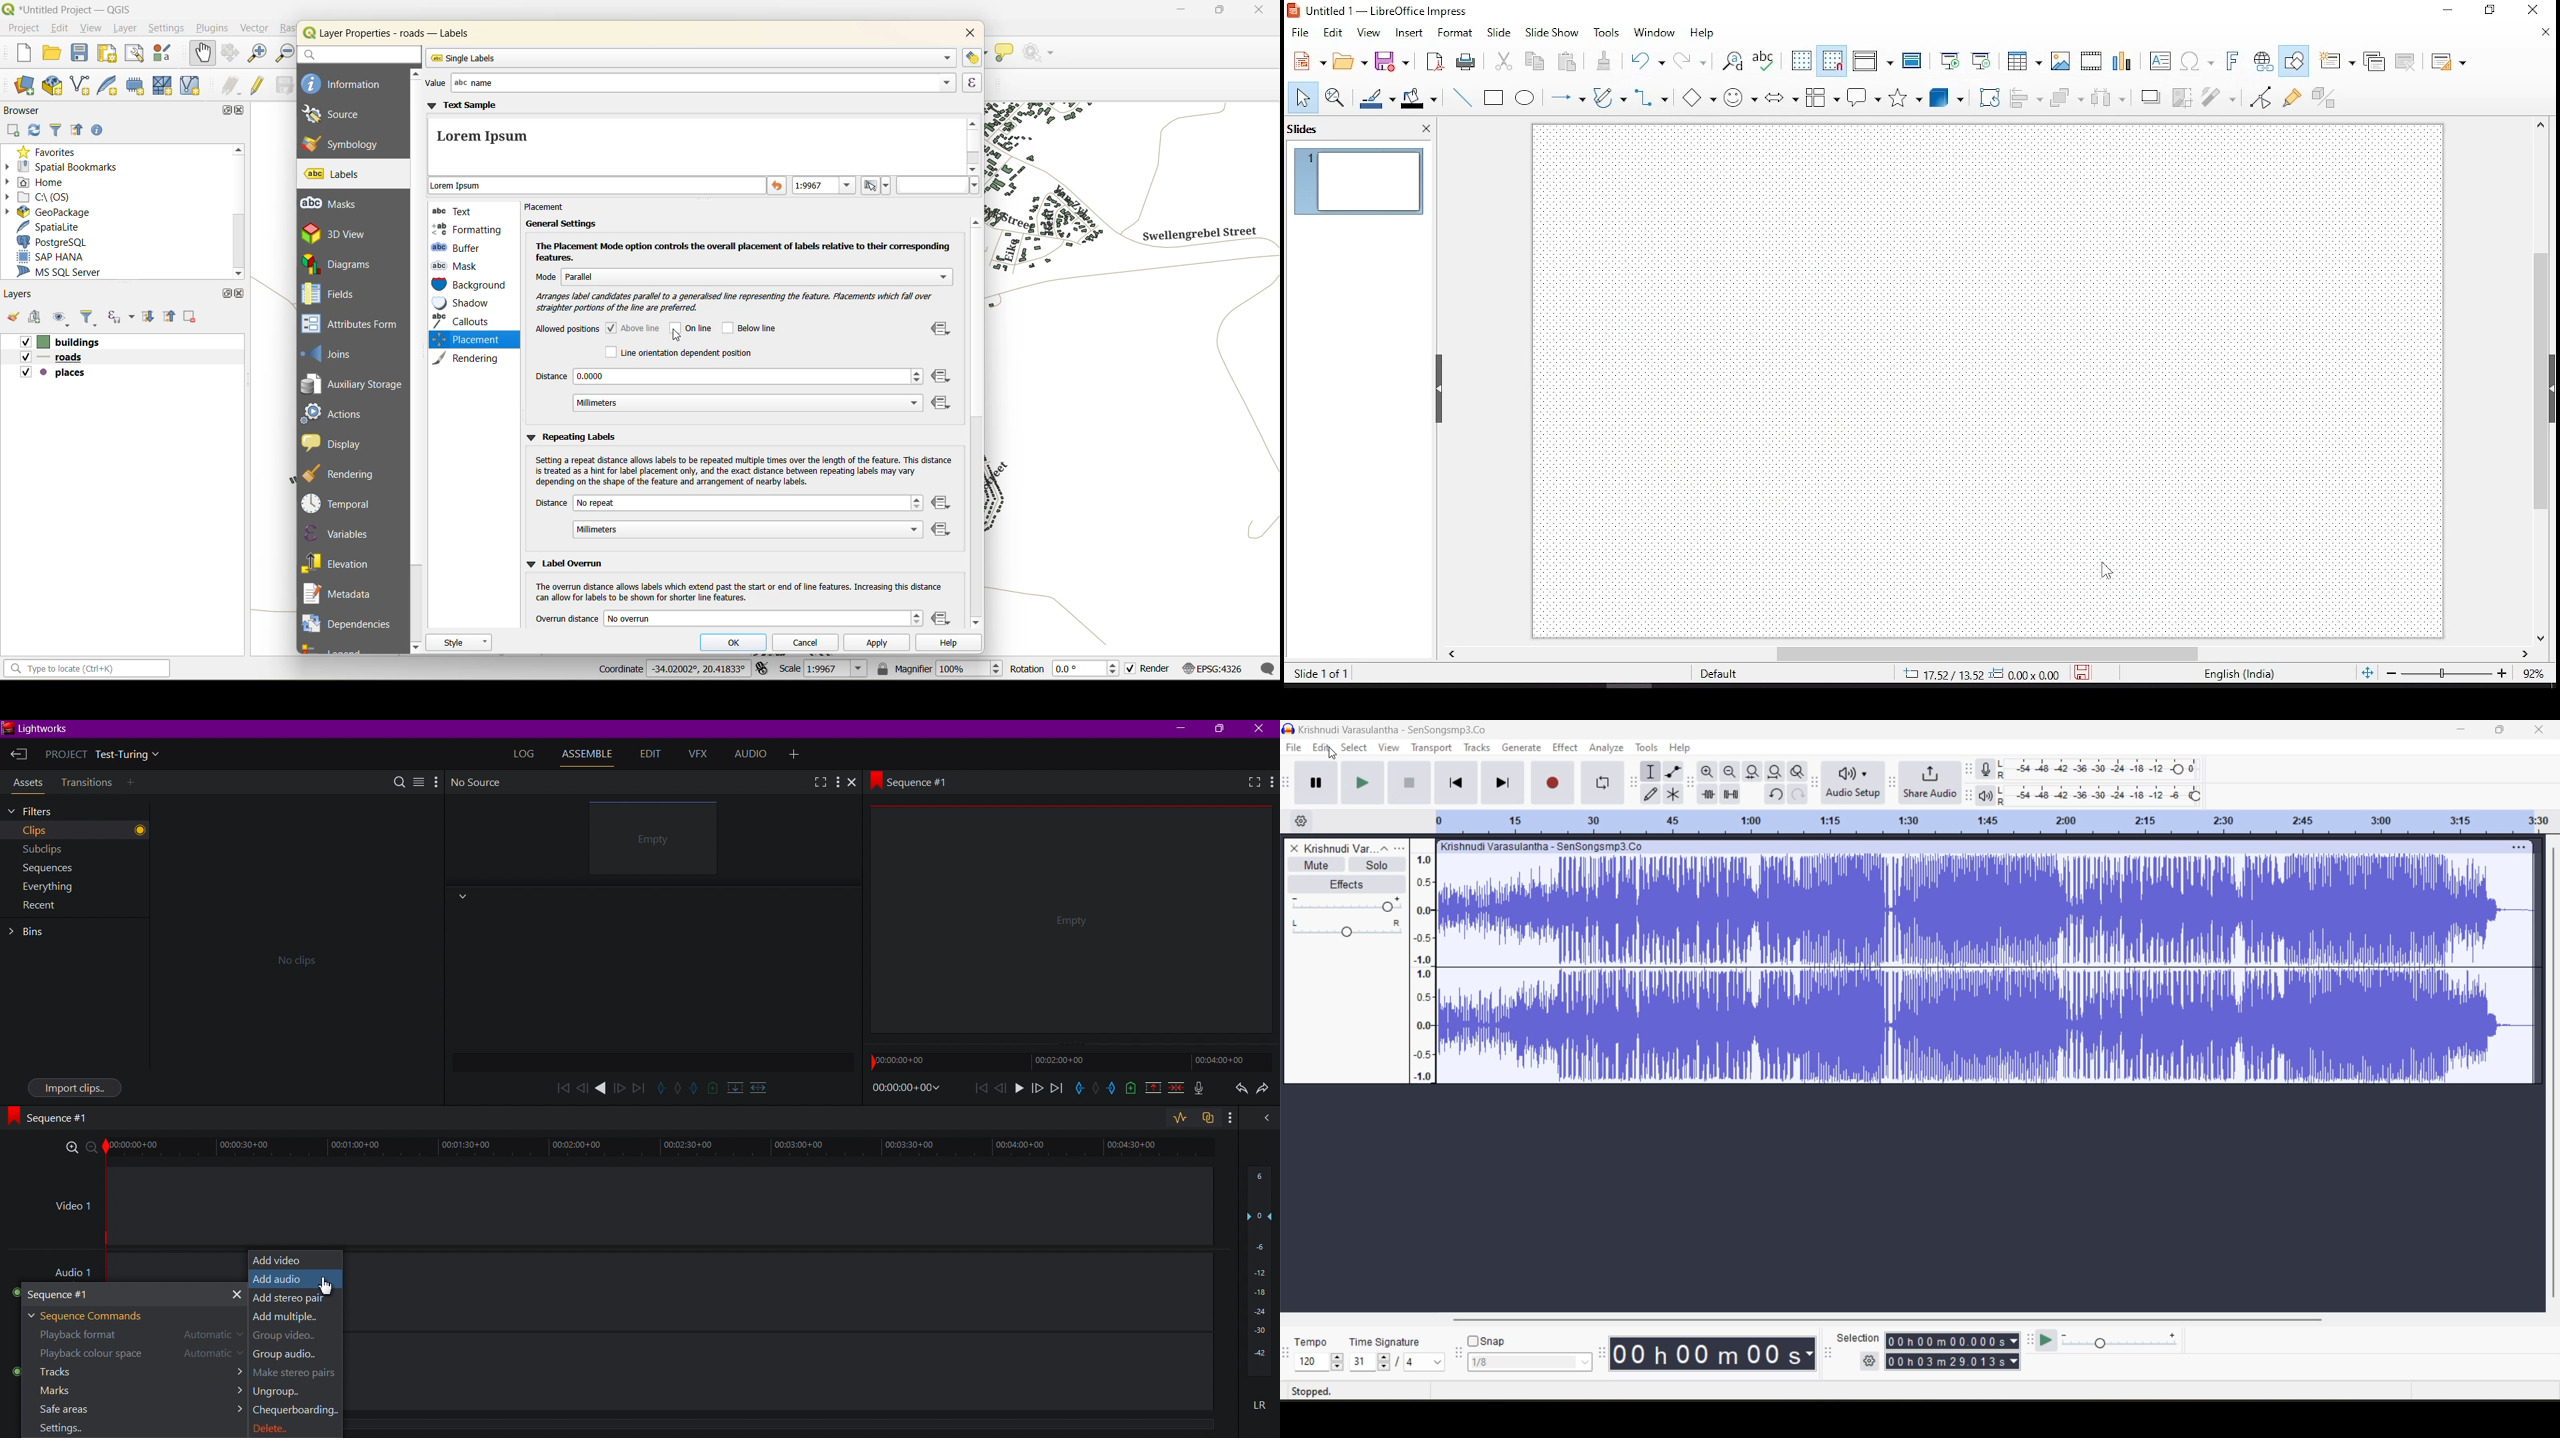 Image resolution: width=2576 pixels, height=1456 pixels. I want to click on 3D objects, so click(1947, 96).